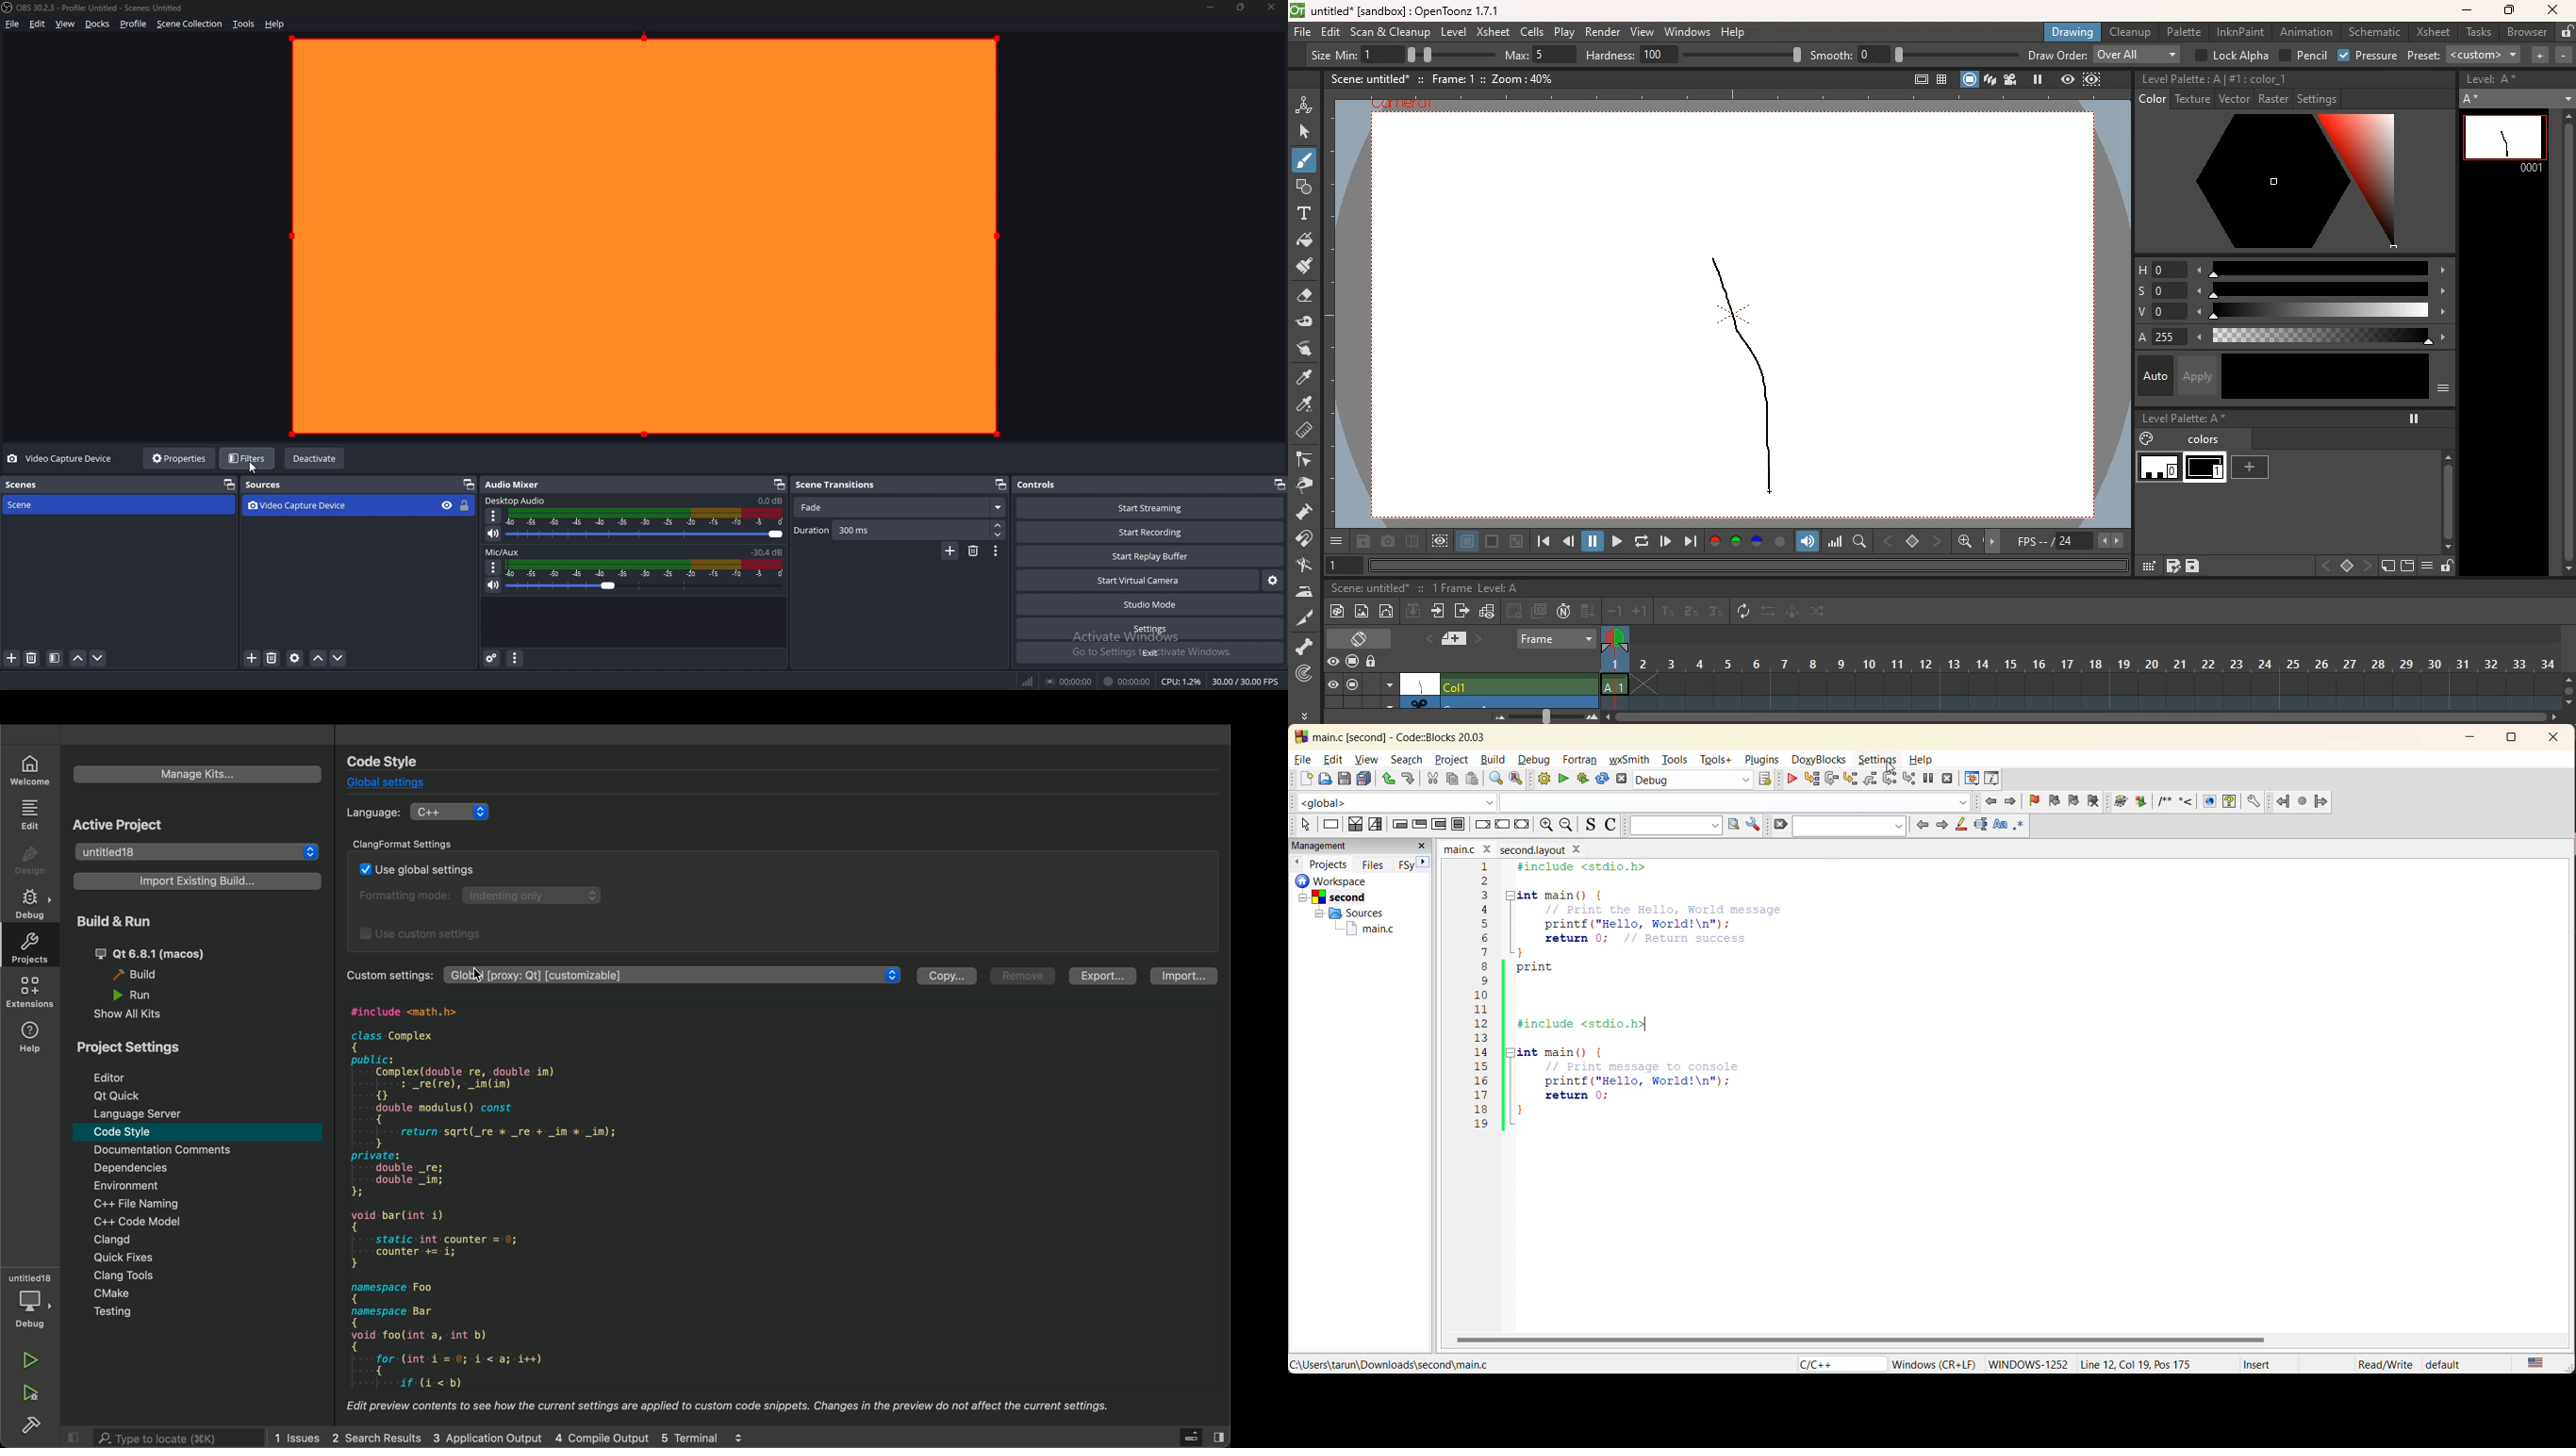 This screenshot has height=1456, width=2576. Describe the element at coordinates (1211, 7) in the screenshot. I see `minimize` at that location.